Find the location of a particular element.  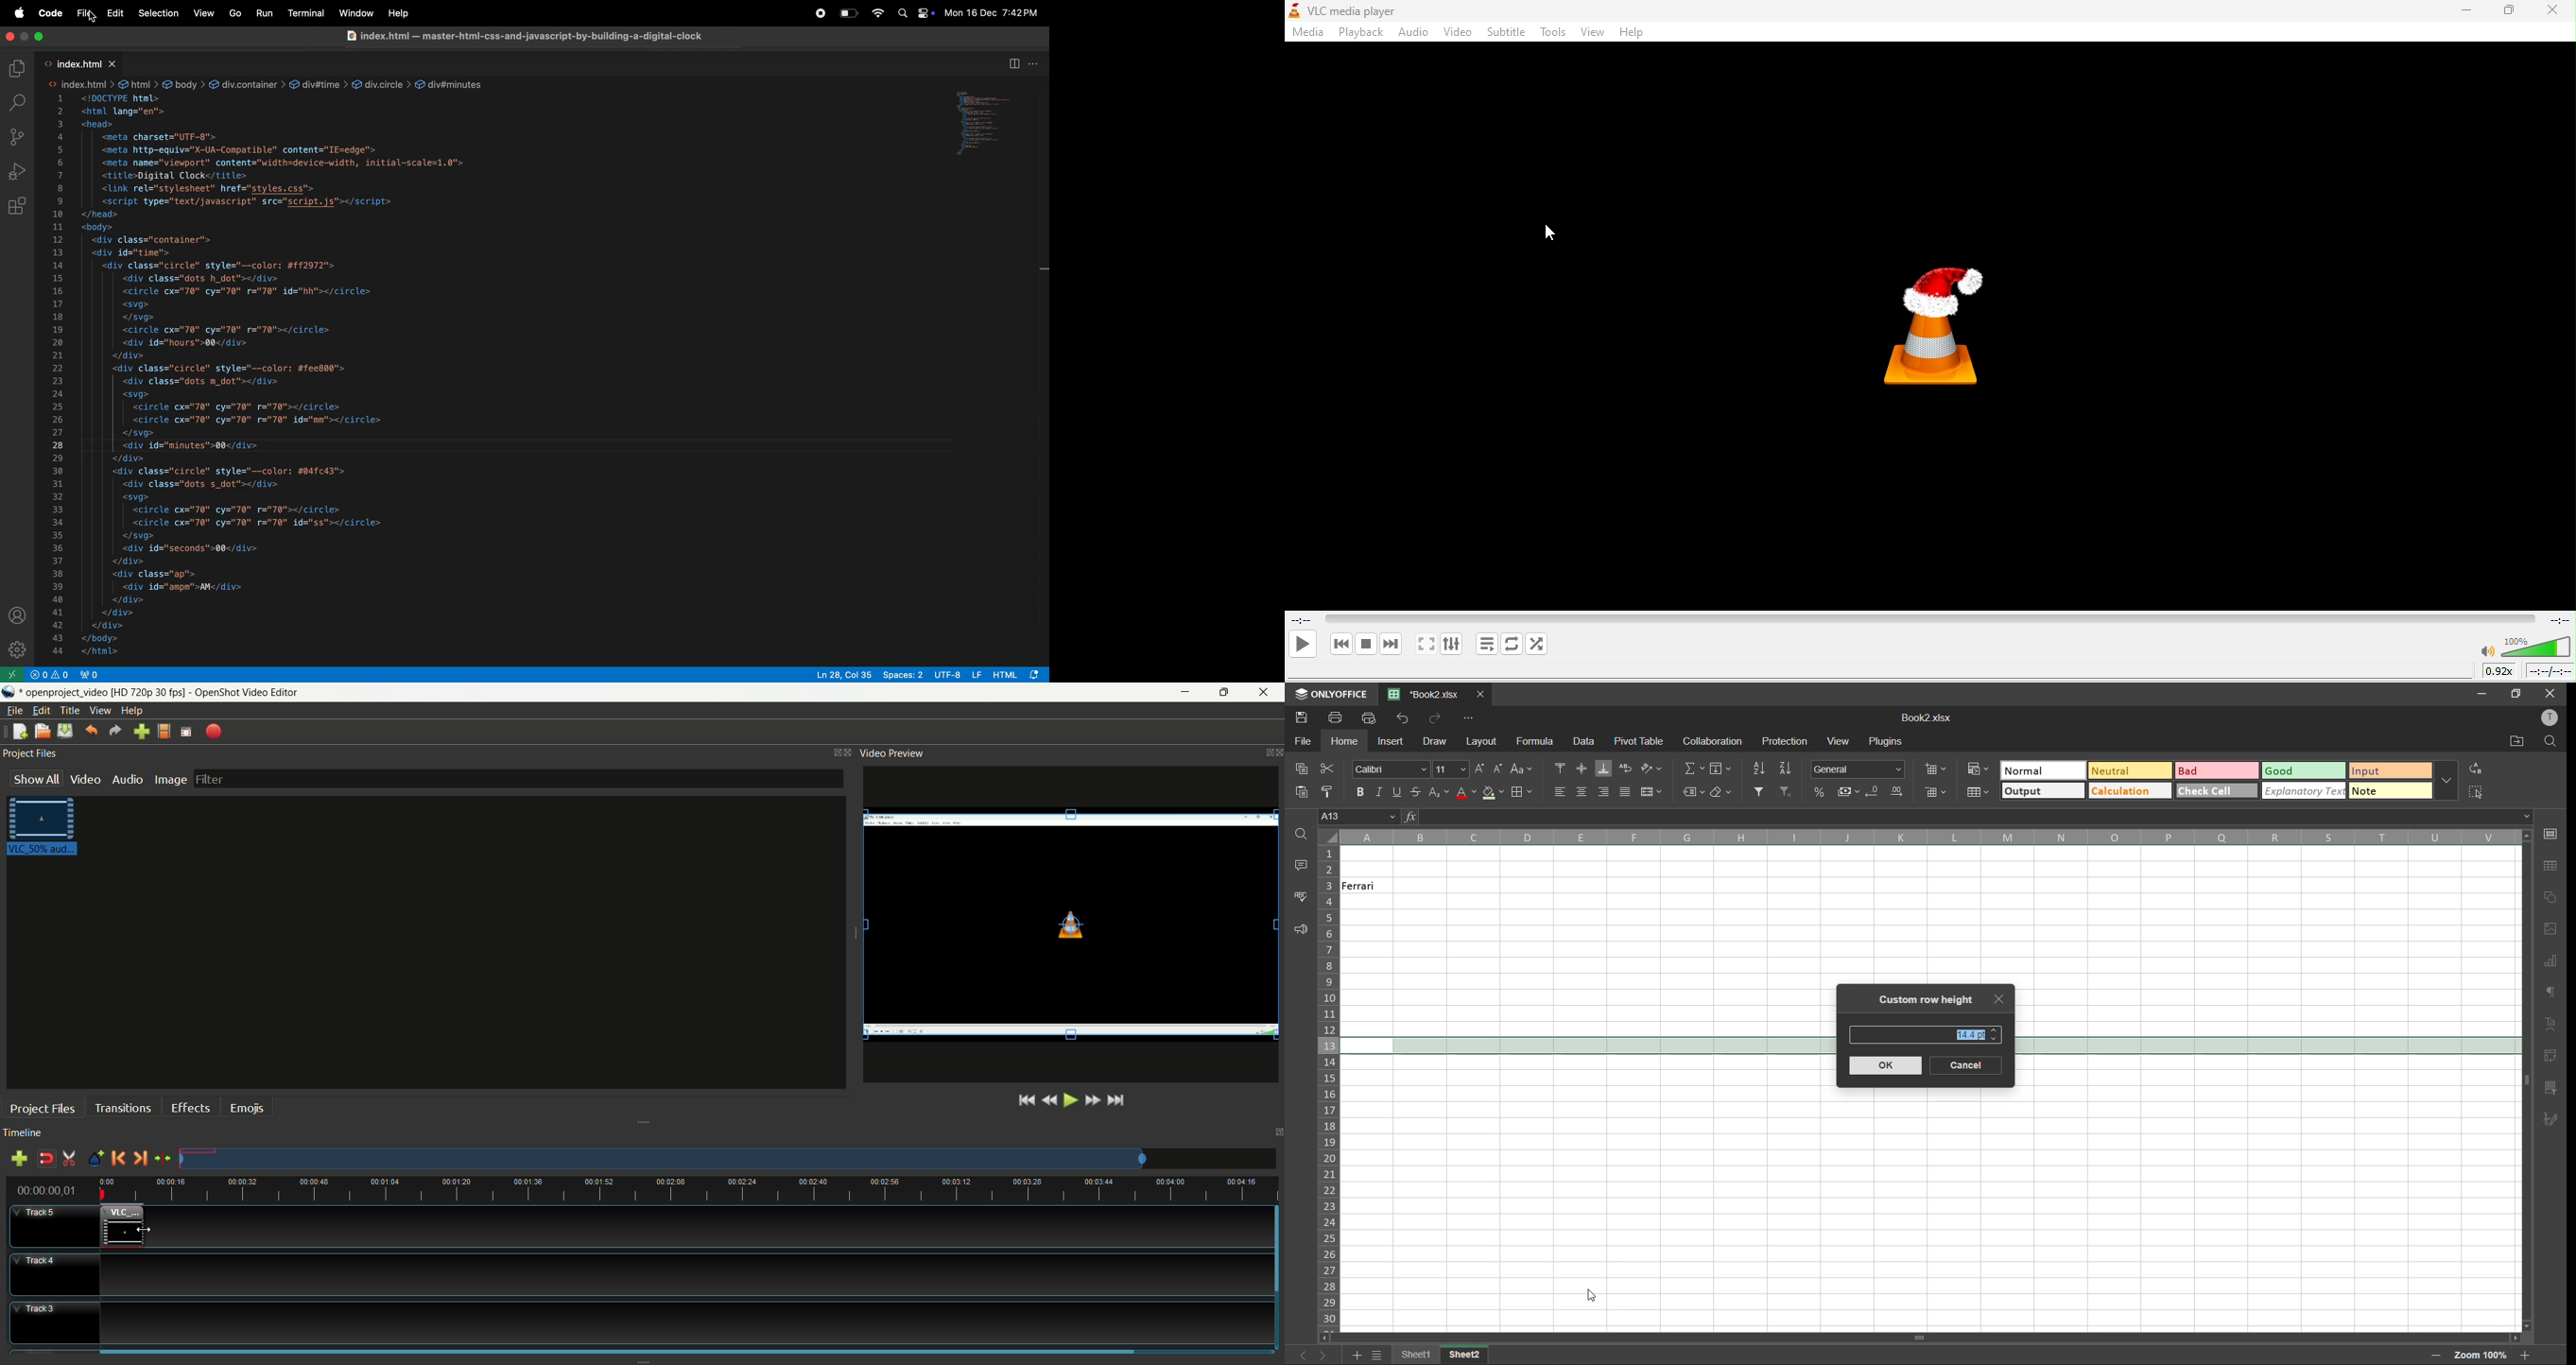

help is located at coordinates (132, 711).